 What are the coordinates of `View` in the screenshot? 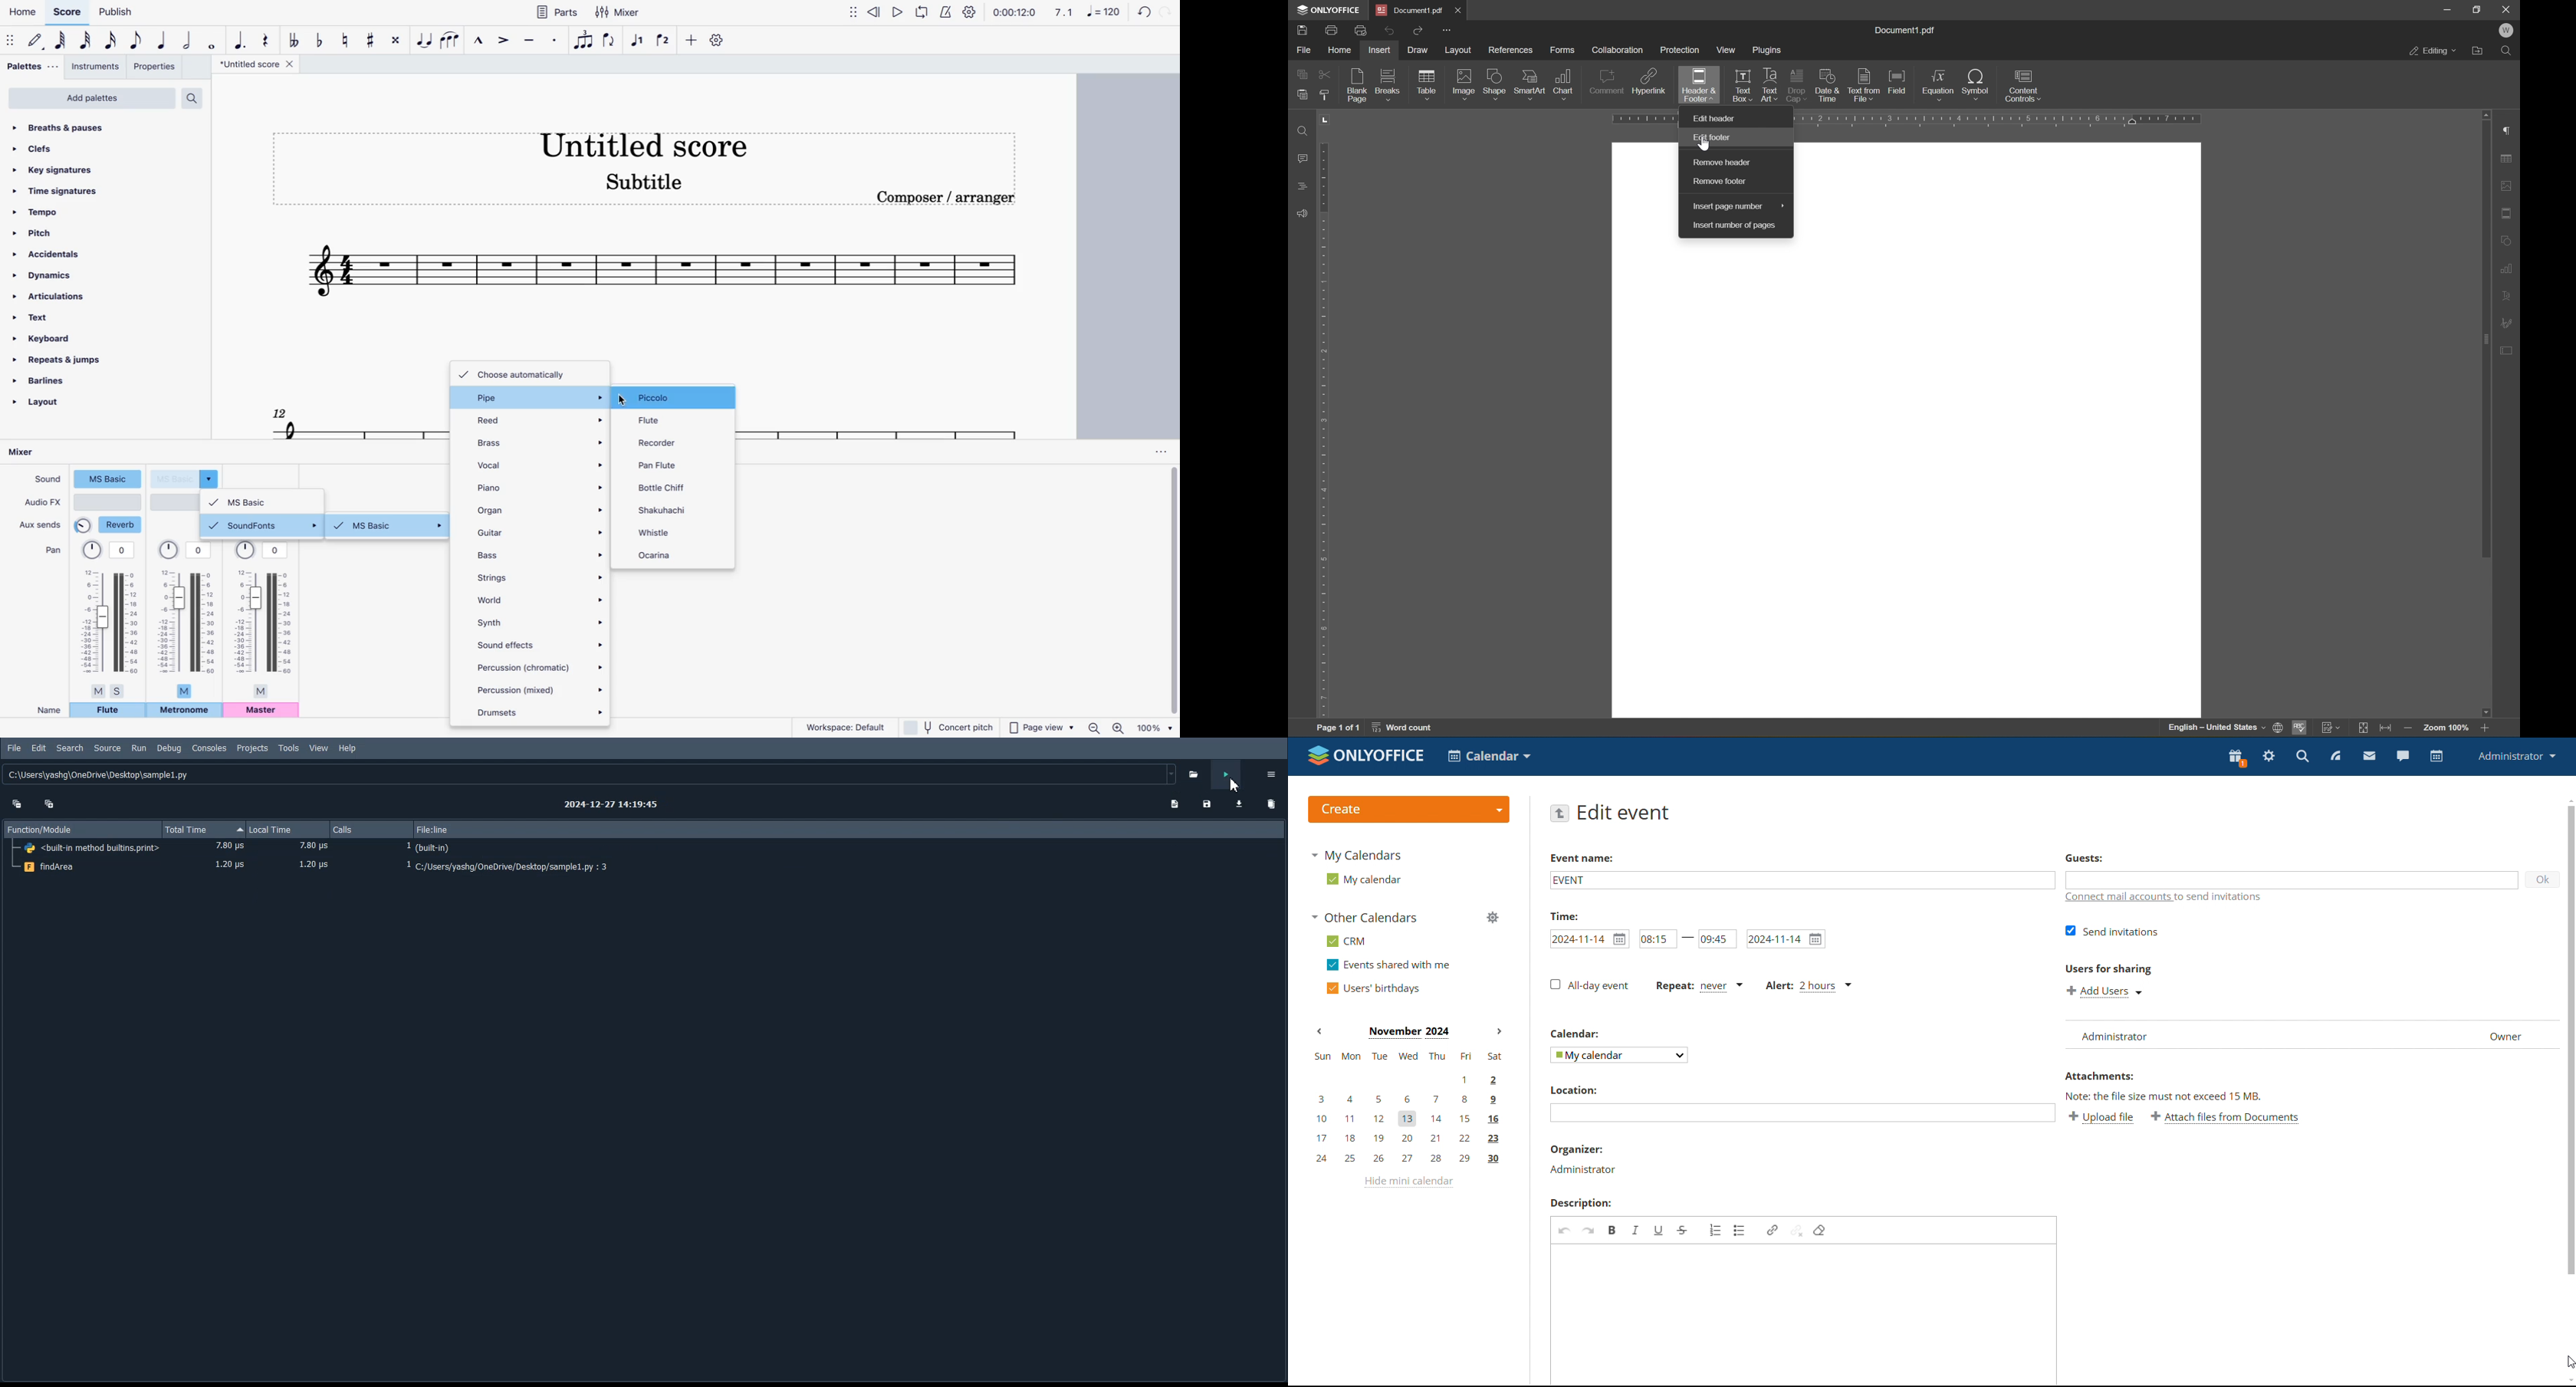 It's located at (319, 748).